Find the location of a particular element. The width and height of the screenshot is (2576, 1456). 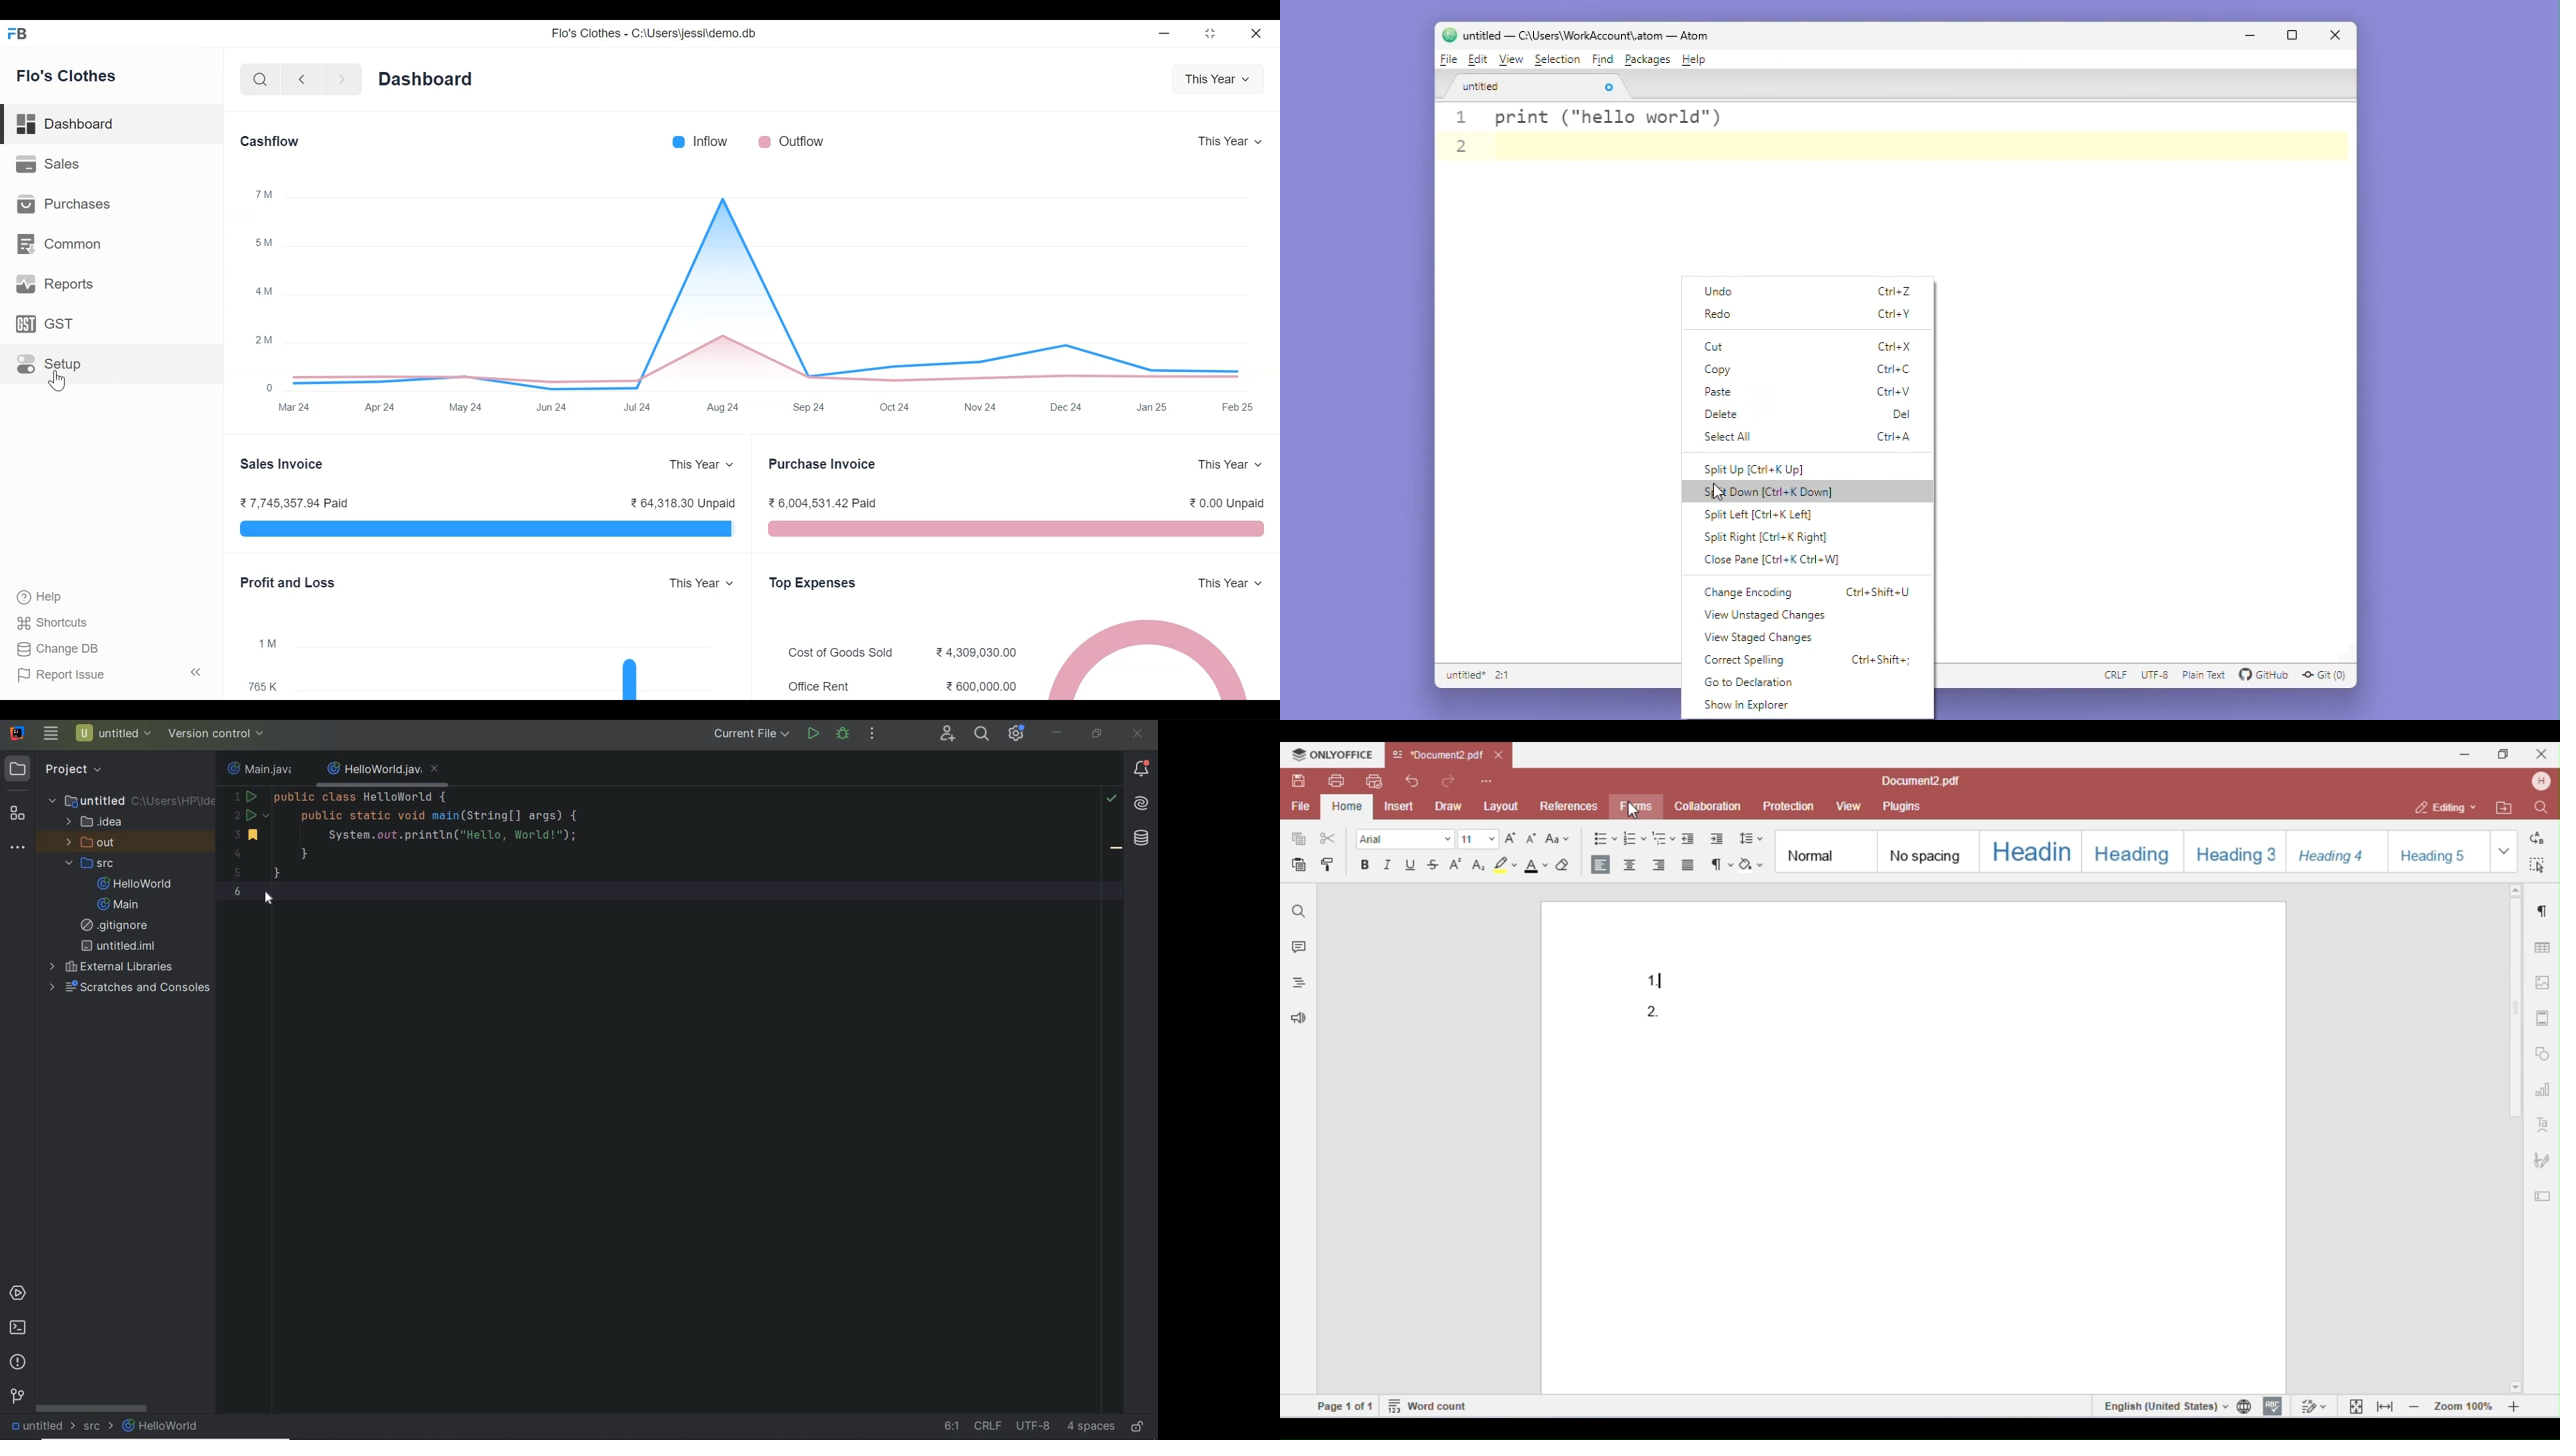

This Year is located at coordinates (705, 465).